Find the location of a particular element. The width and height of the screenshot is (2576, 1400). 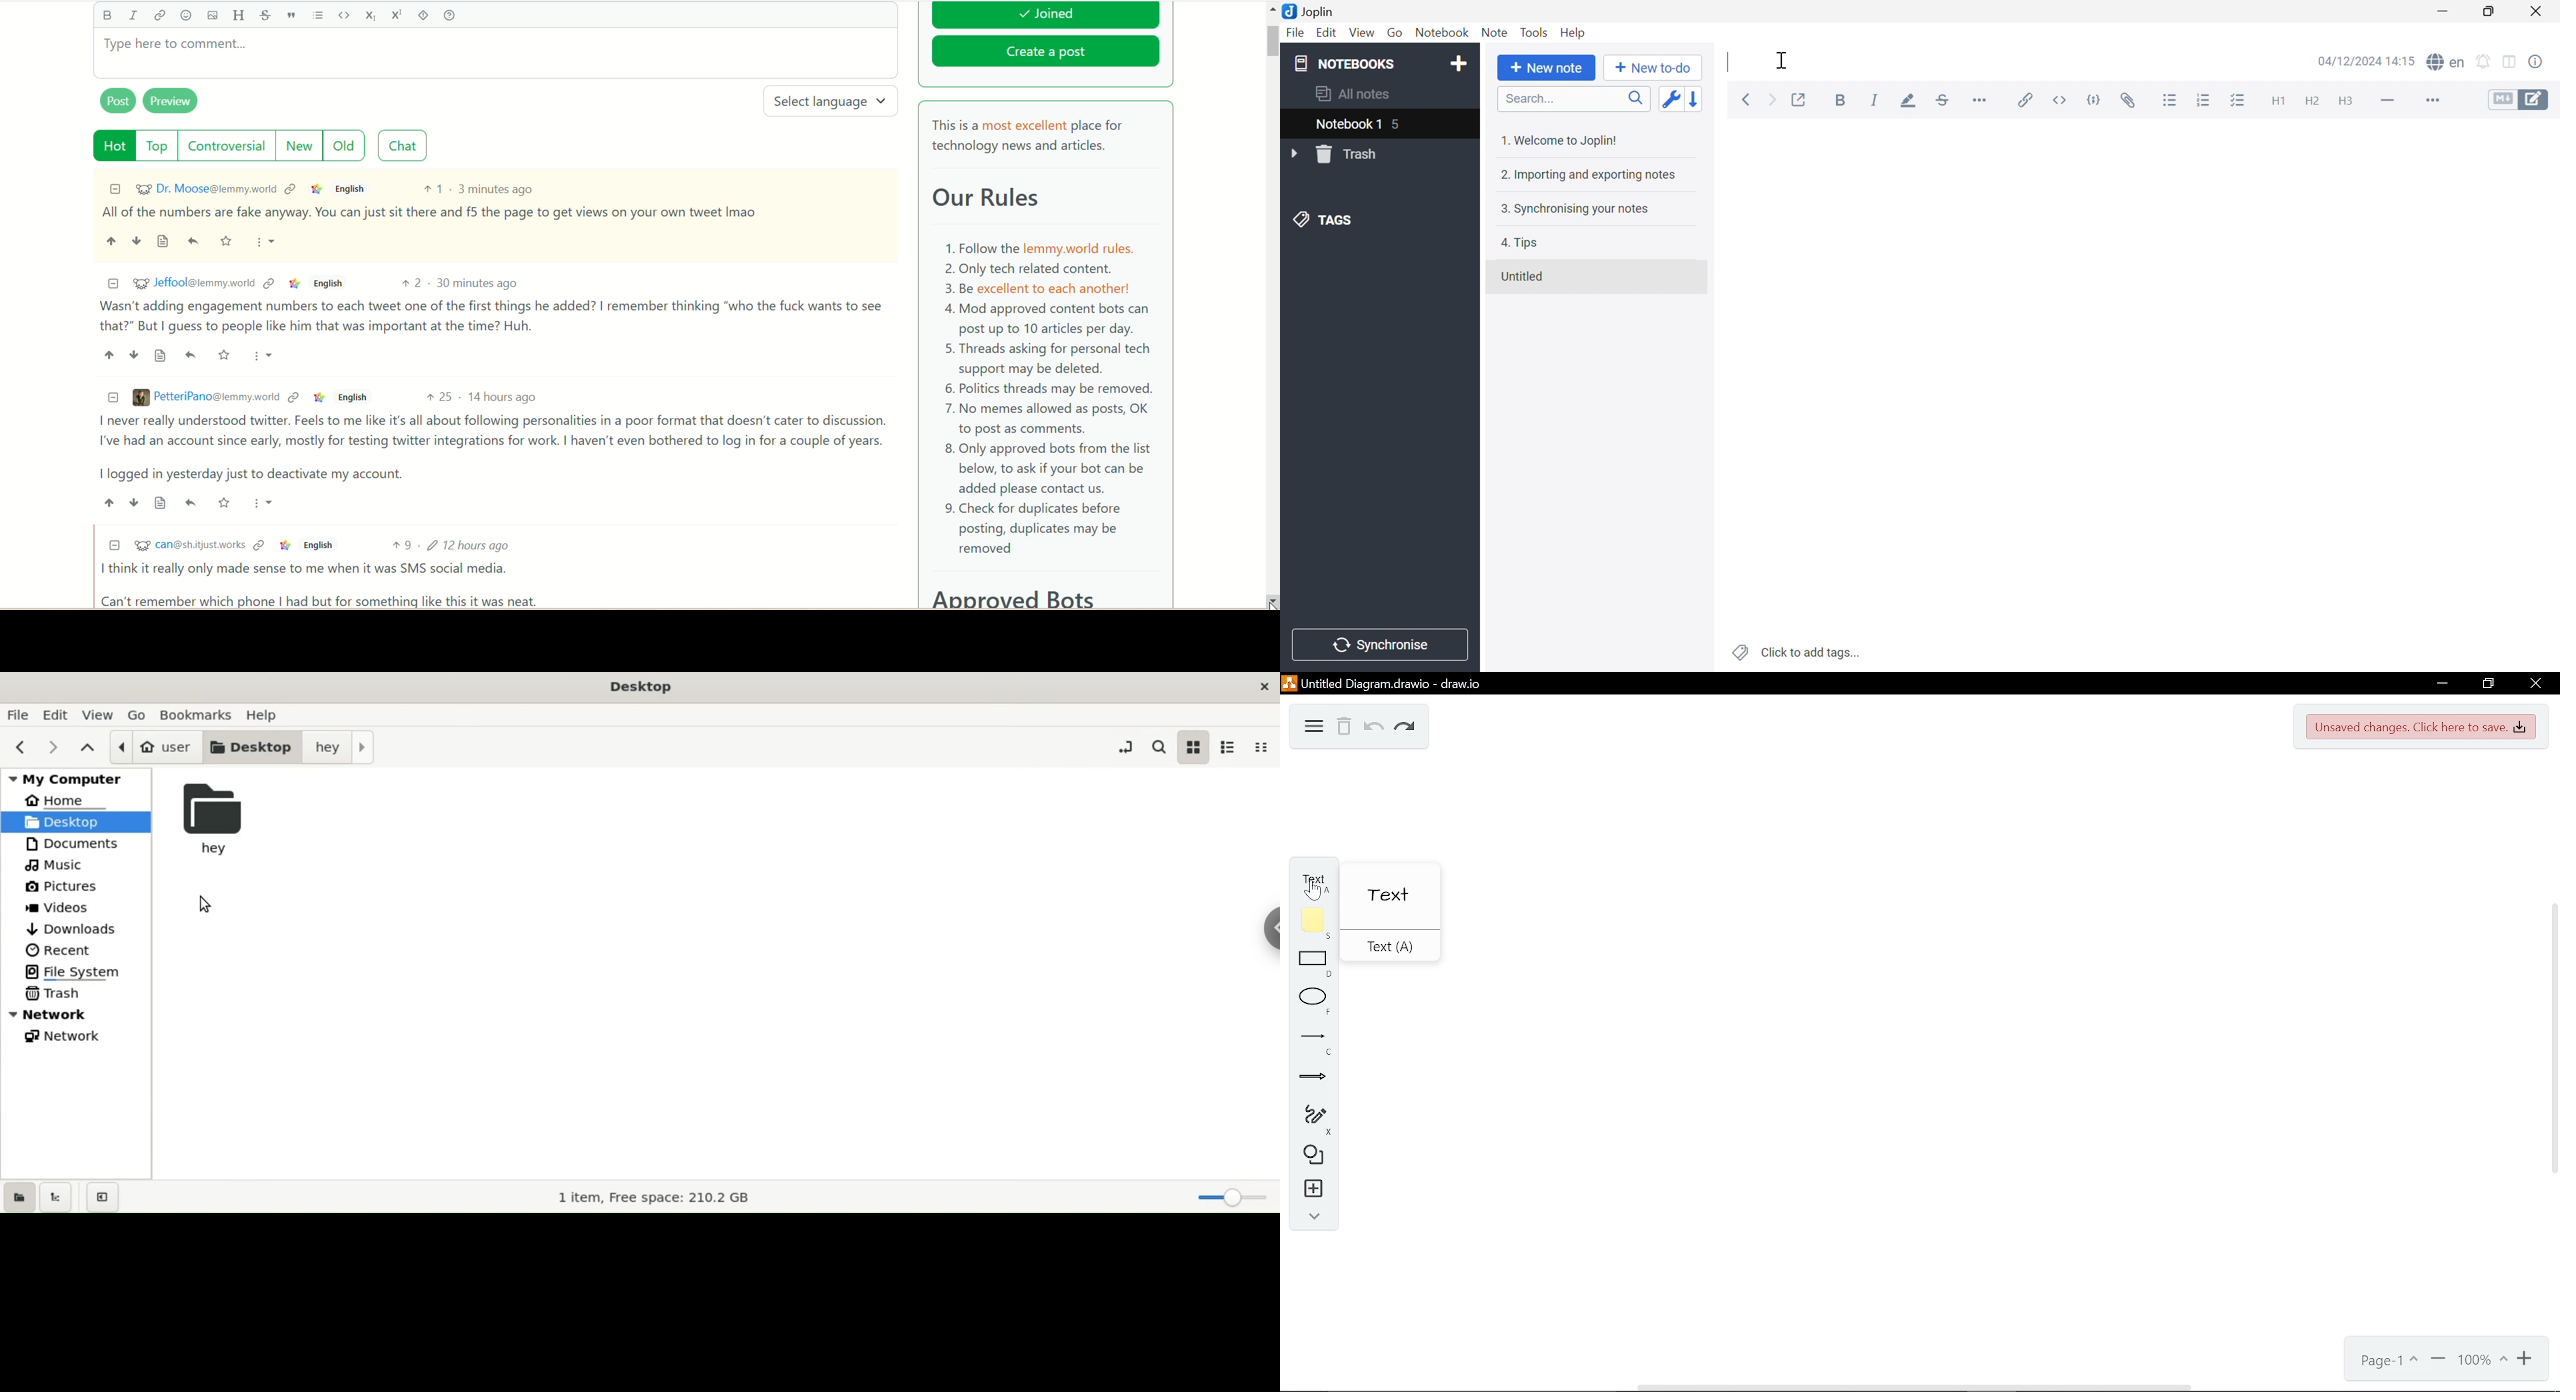

Toggle sort order field: custom order -> updated date is located at coordinates (1670, 98).